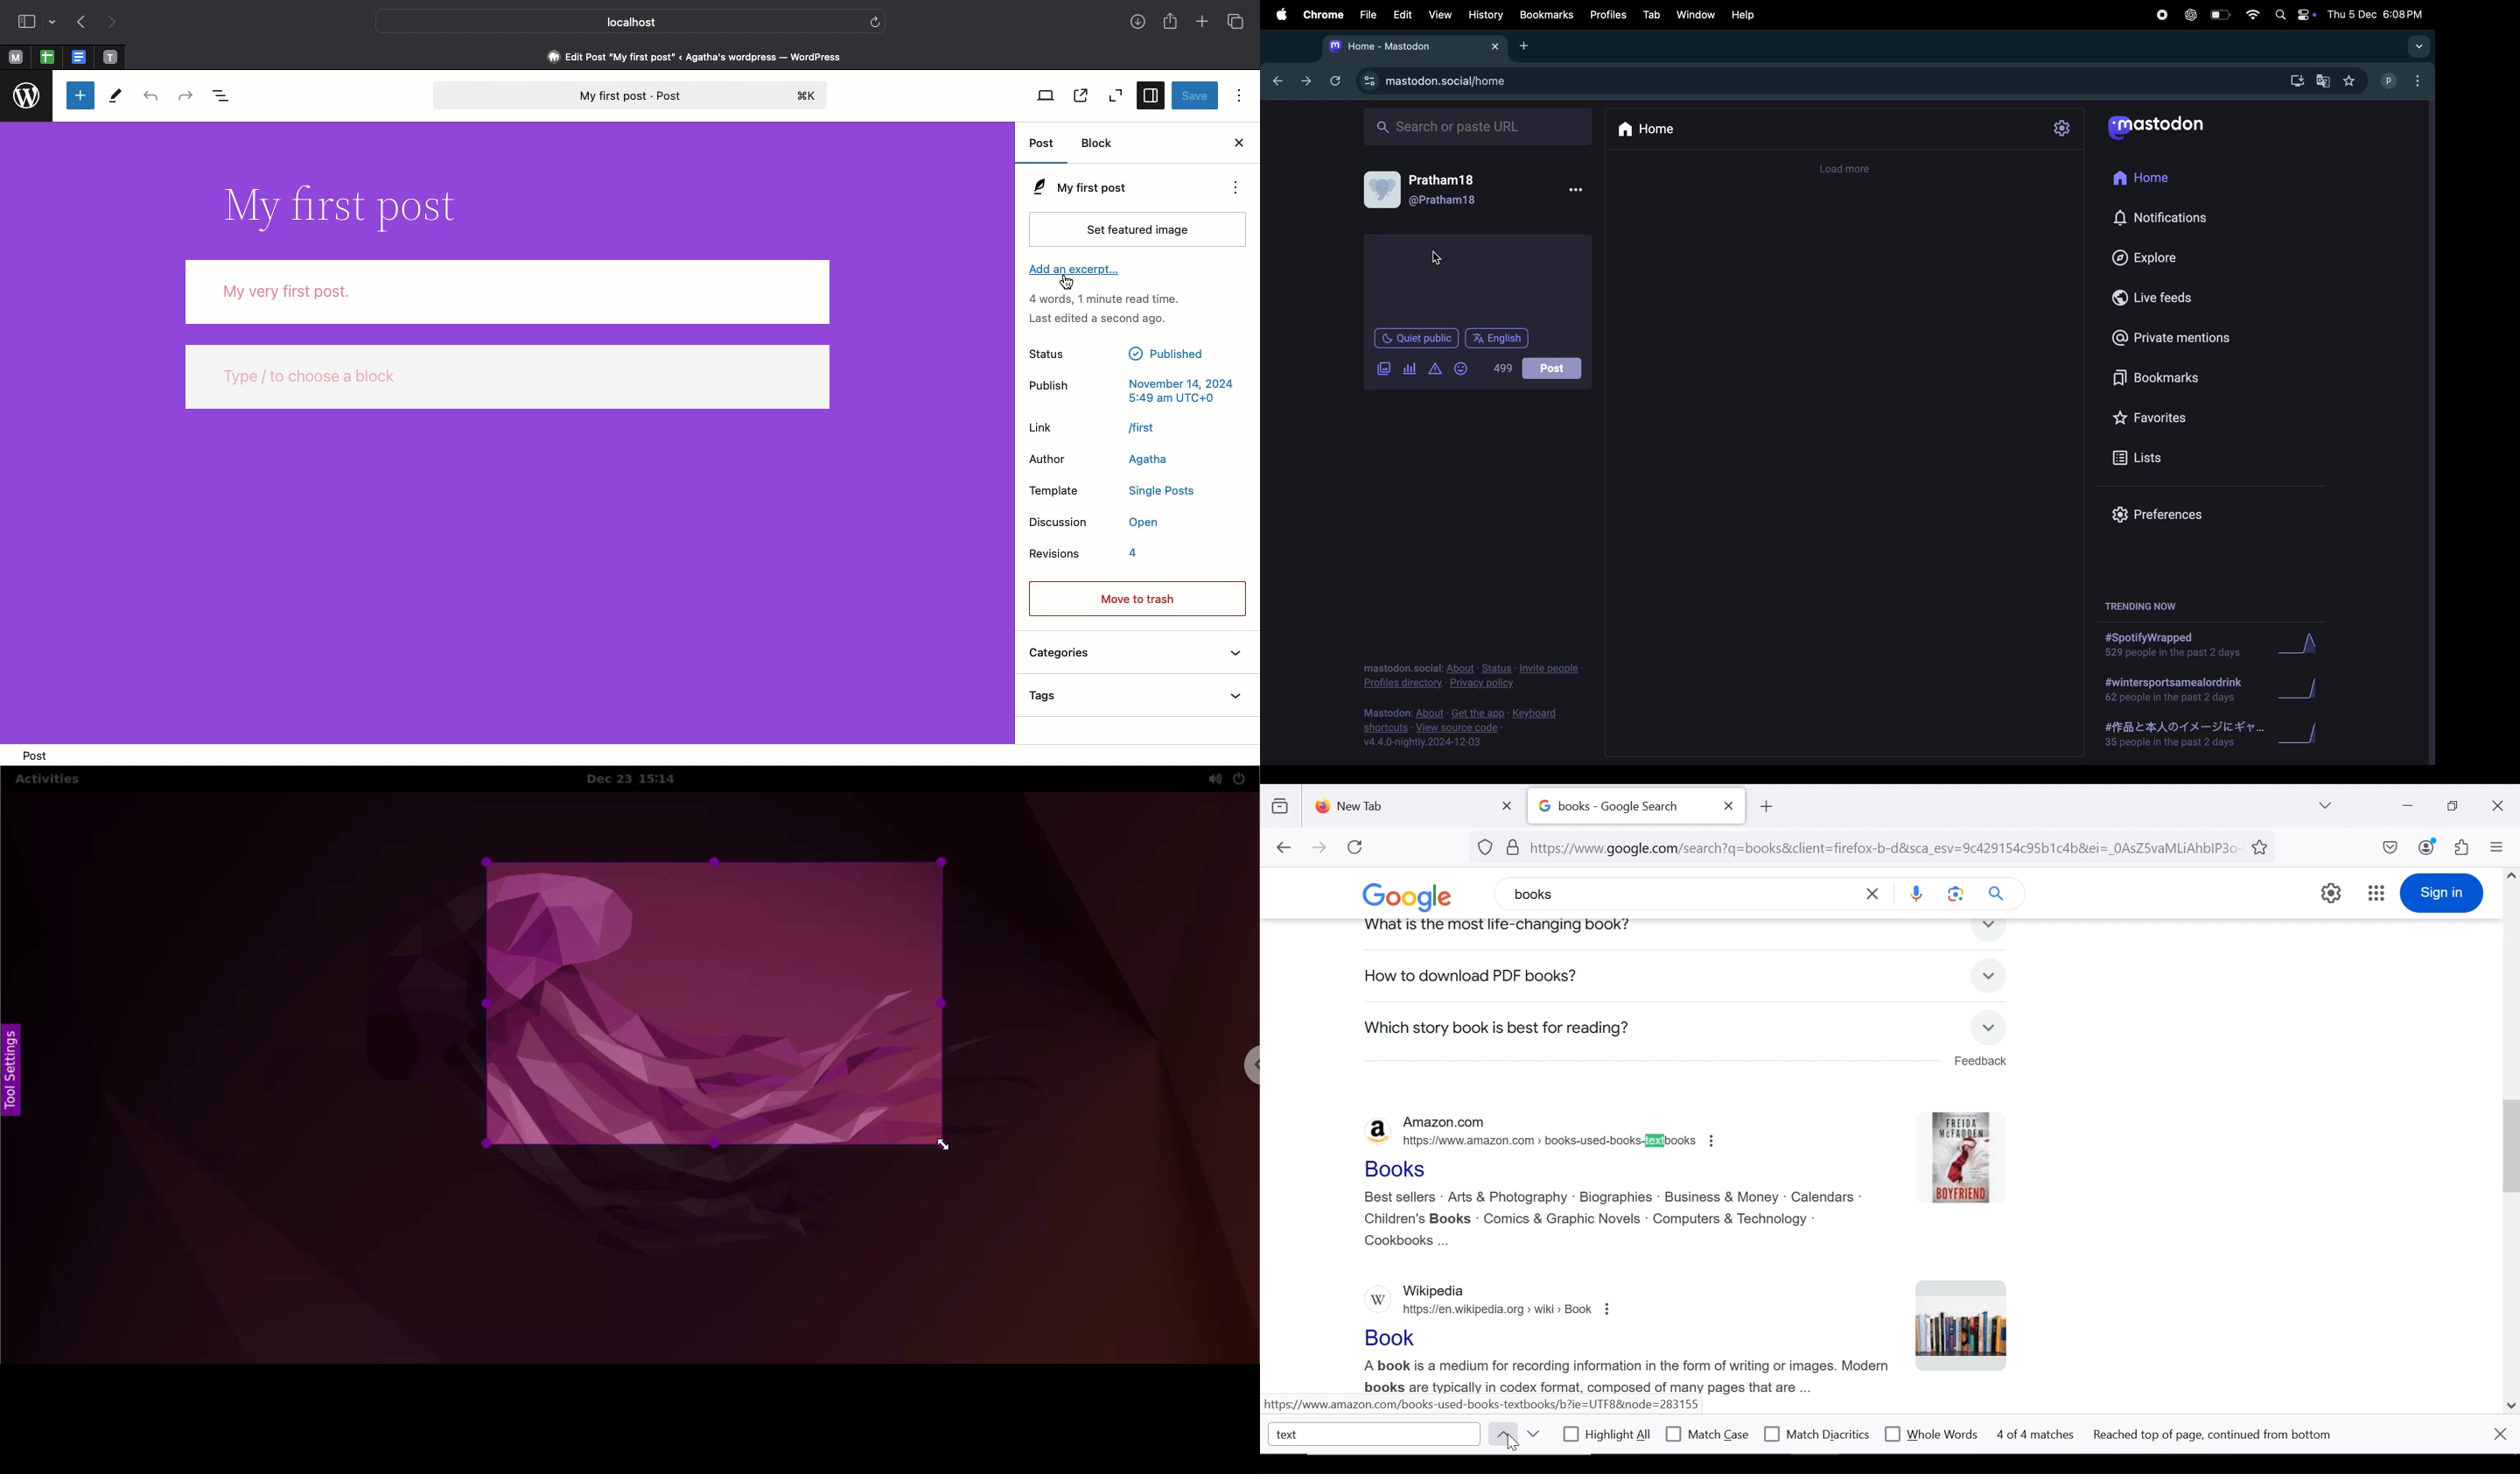 The height and width of the screenshot is (1484, 2520). I want to click on graph, so click(2302, 690).